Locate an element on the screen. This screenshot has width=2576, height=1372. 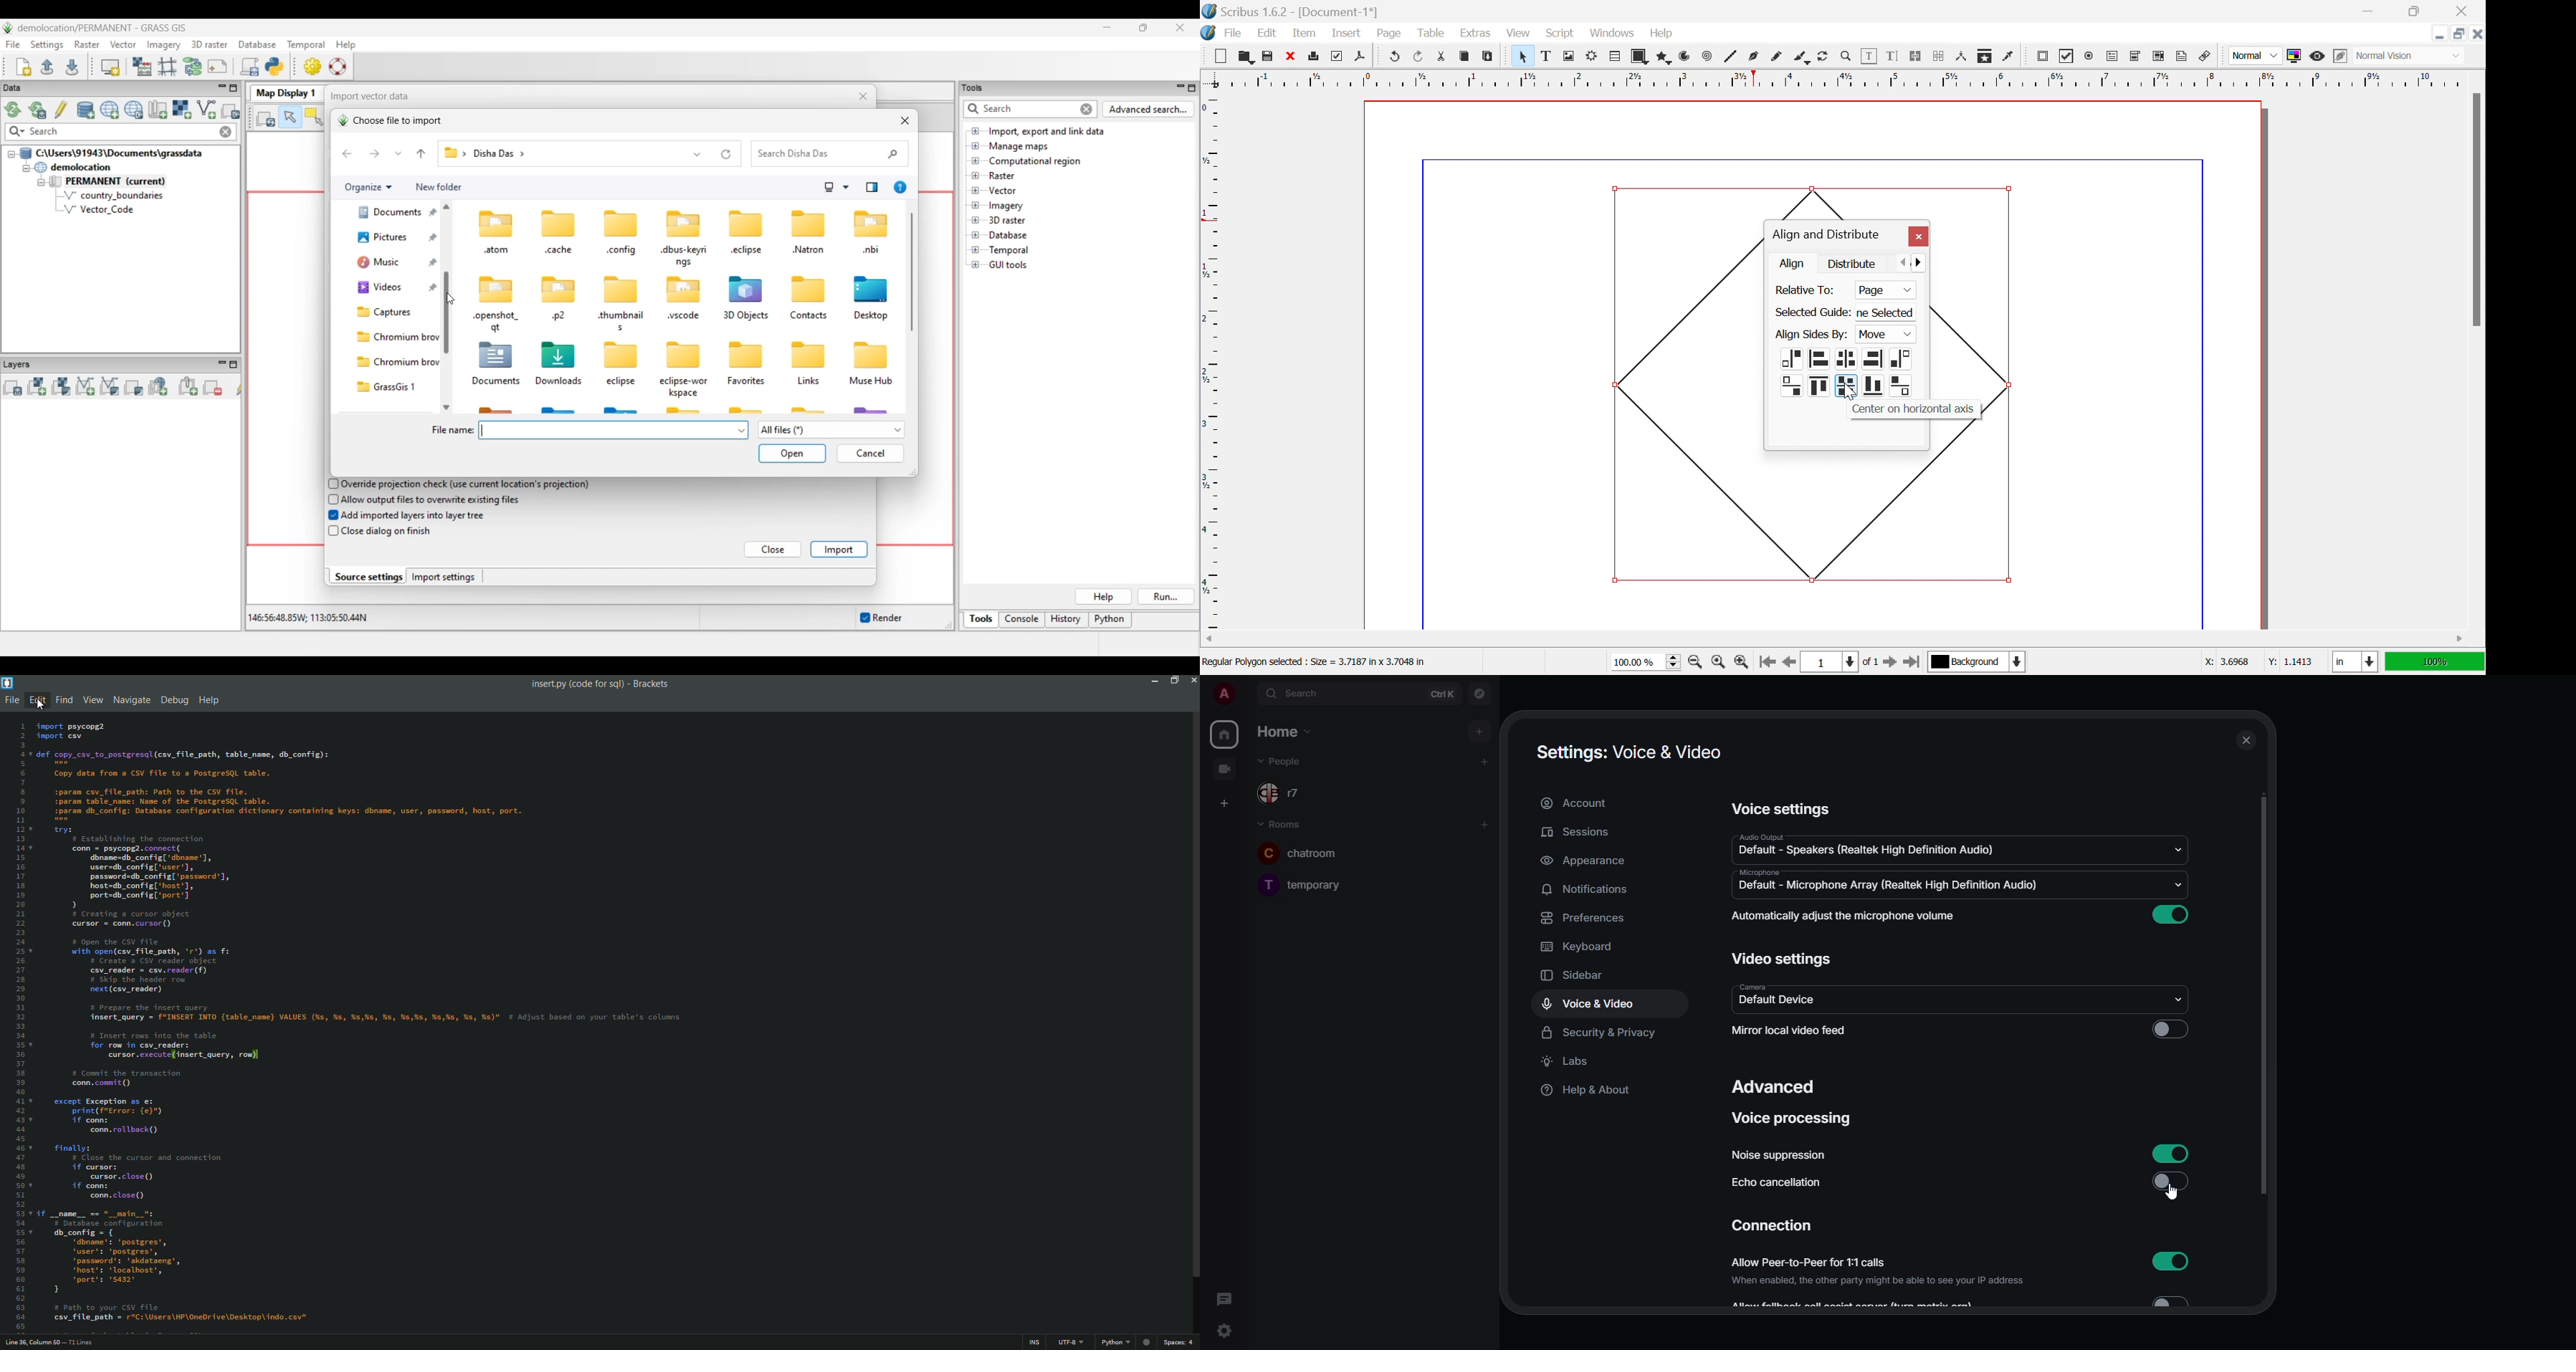
advanced is located at coordinates (1777, 1088).